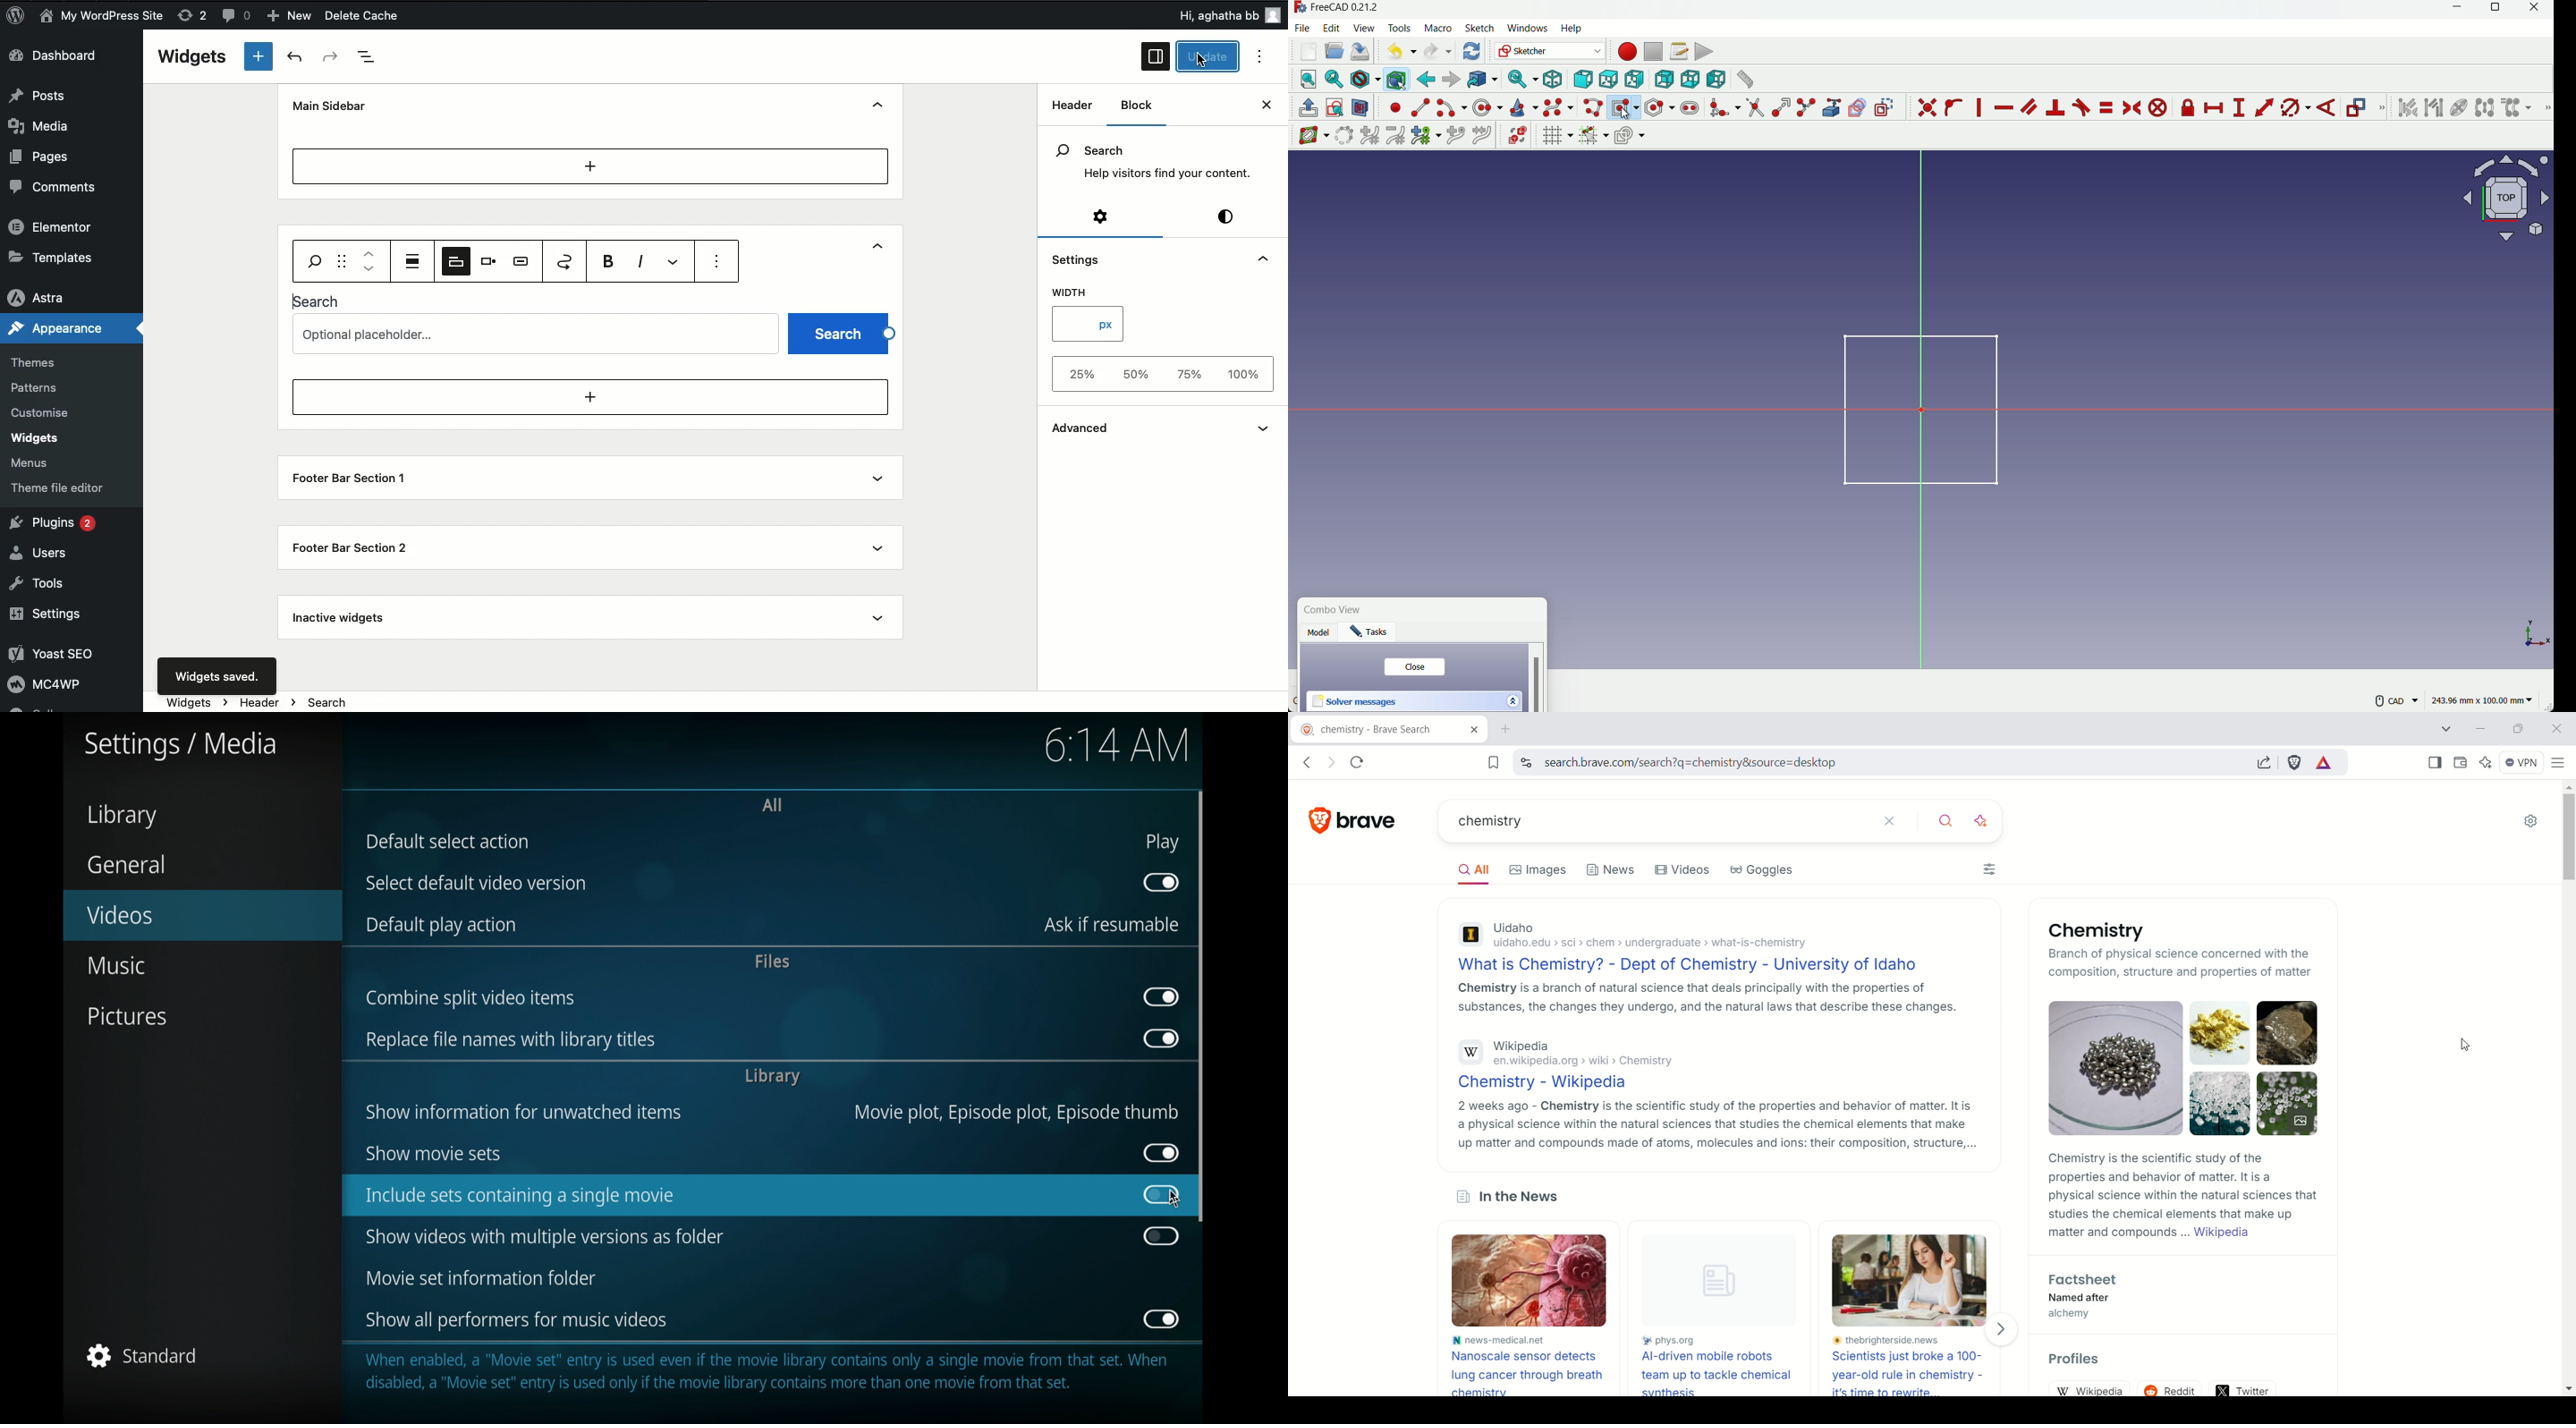 This screenshot has height=1428, width=2576. What do you see at coordinates (1744, 79) in the screenshot?
I see `measure` at bounding box center [1744, 79].